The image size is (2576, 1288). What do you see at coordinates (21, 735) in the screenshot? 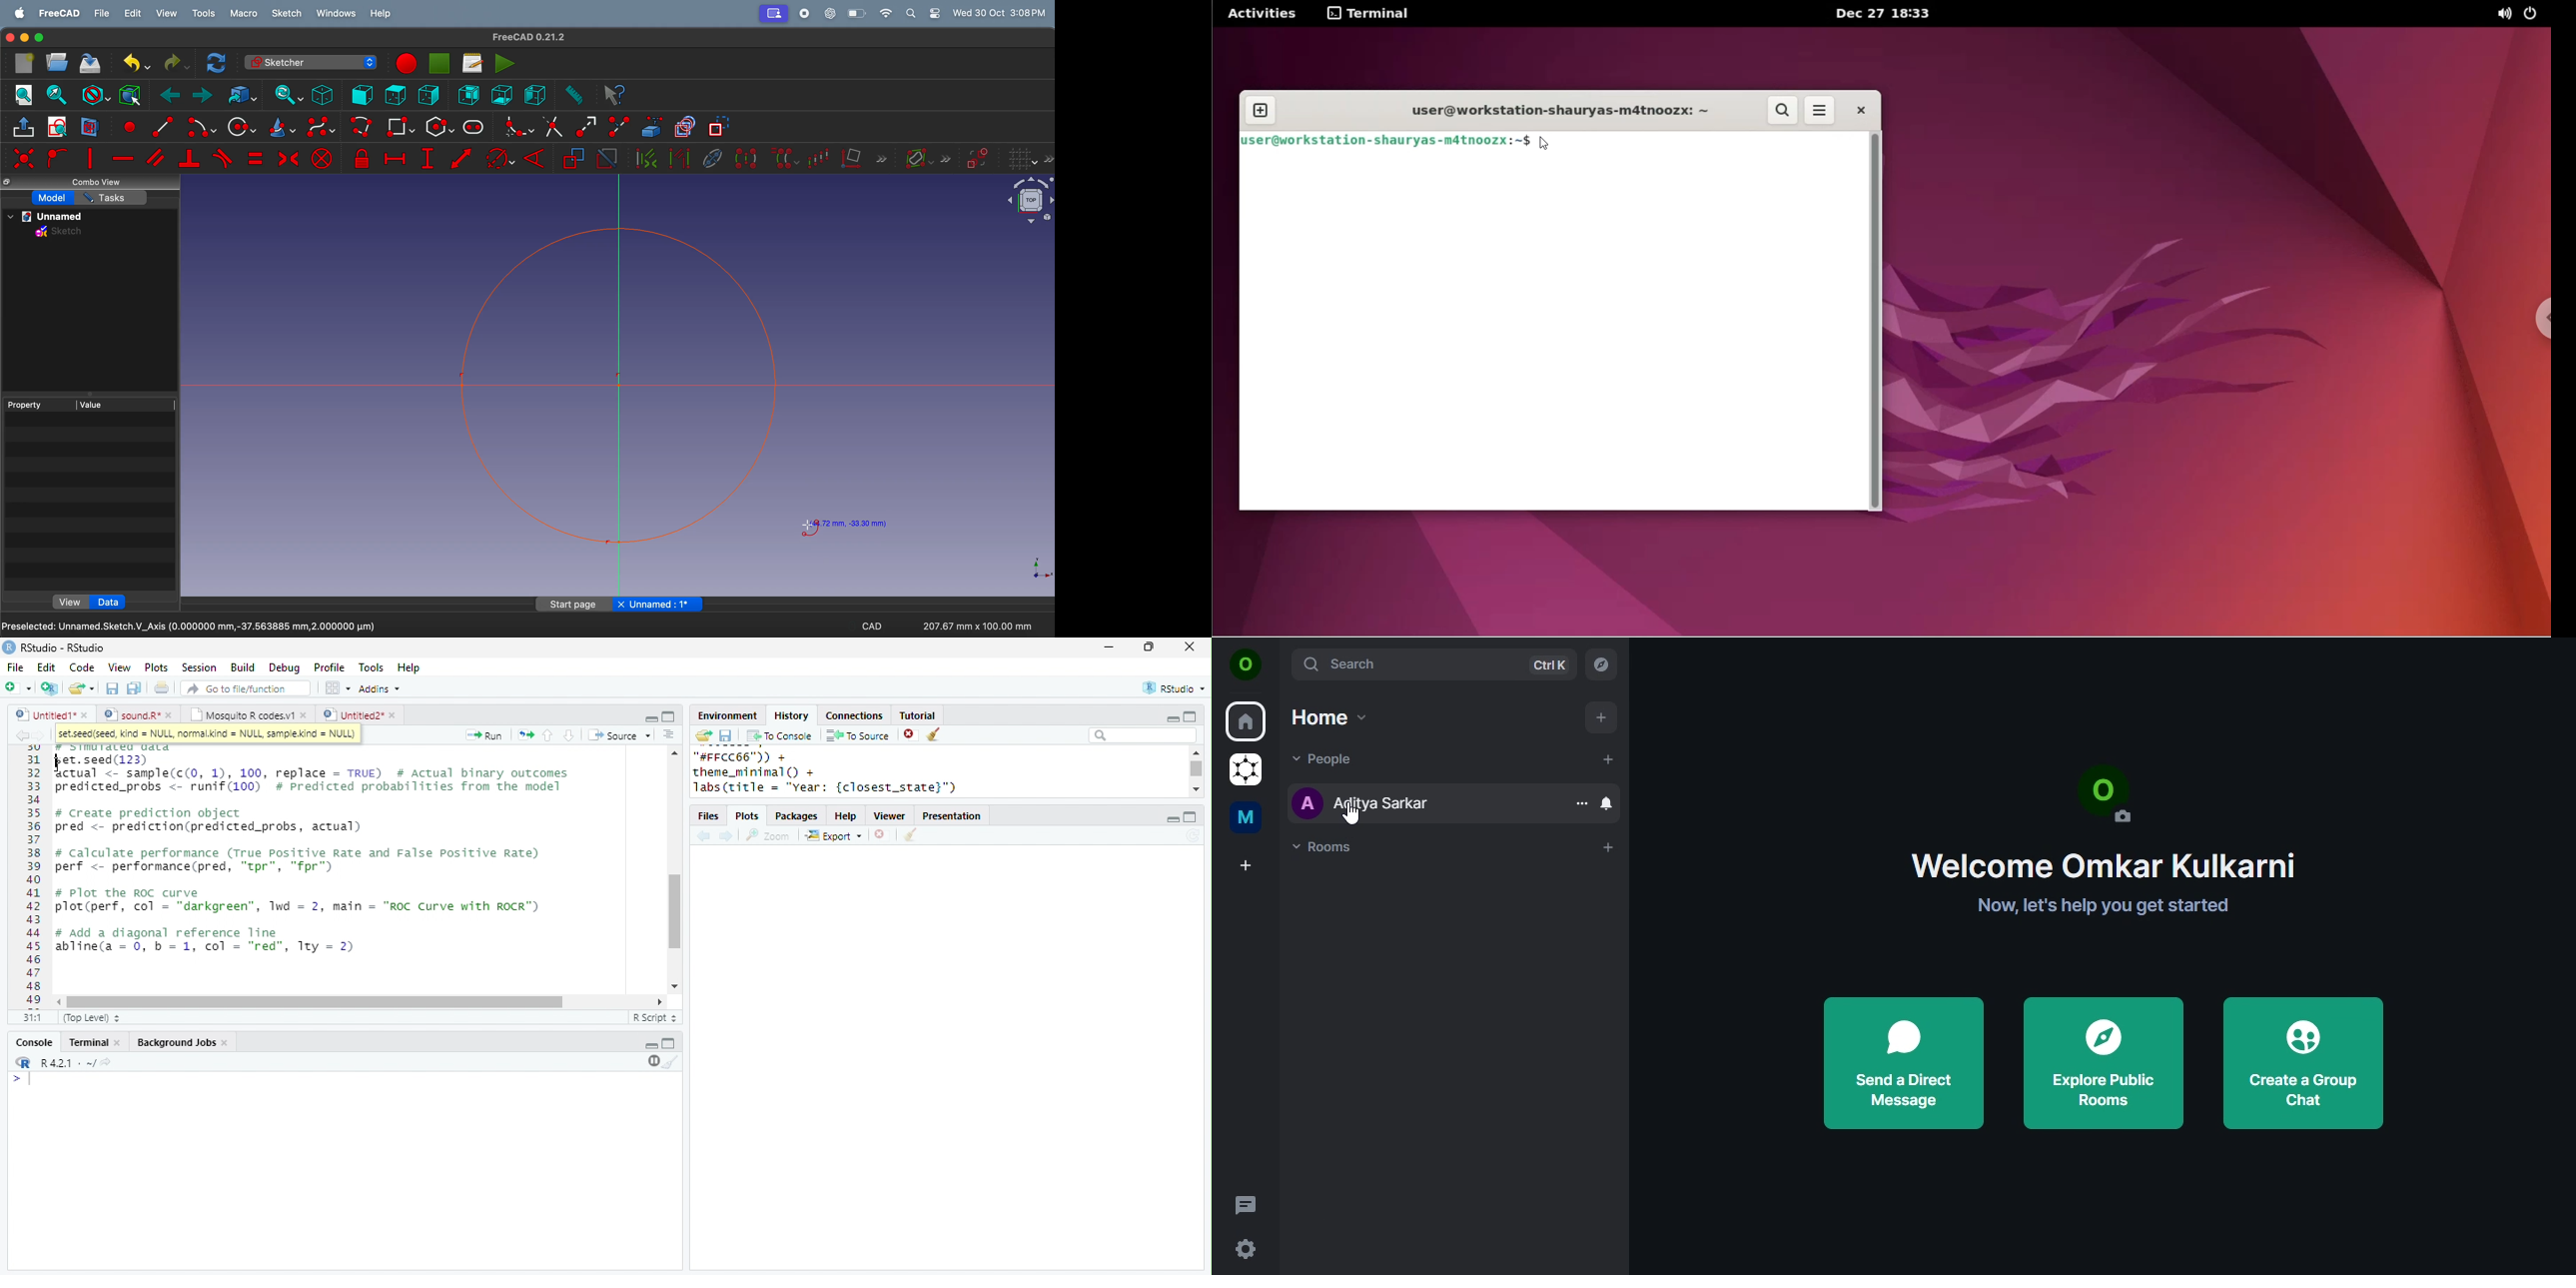
I see `backward` at bounding box center [21, 735].